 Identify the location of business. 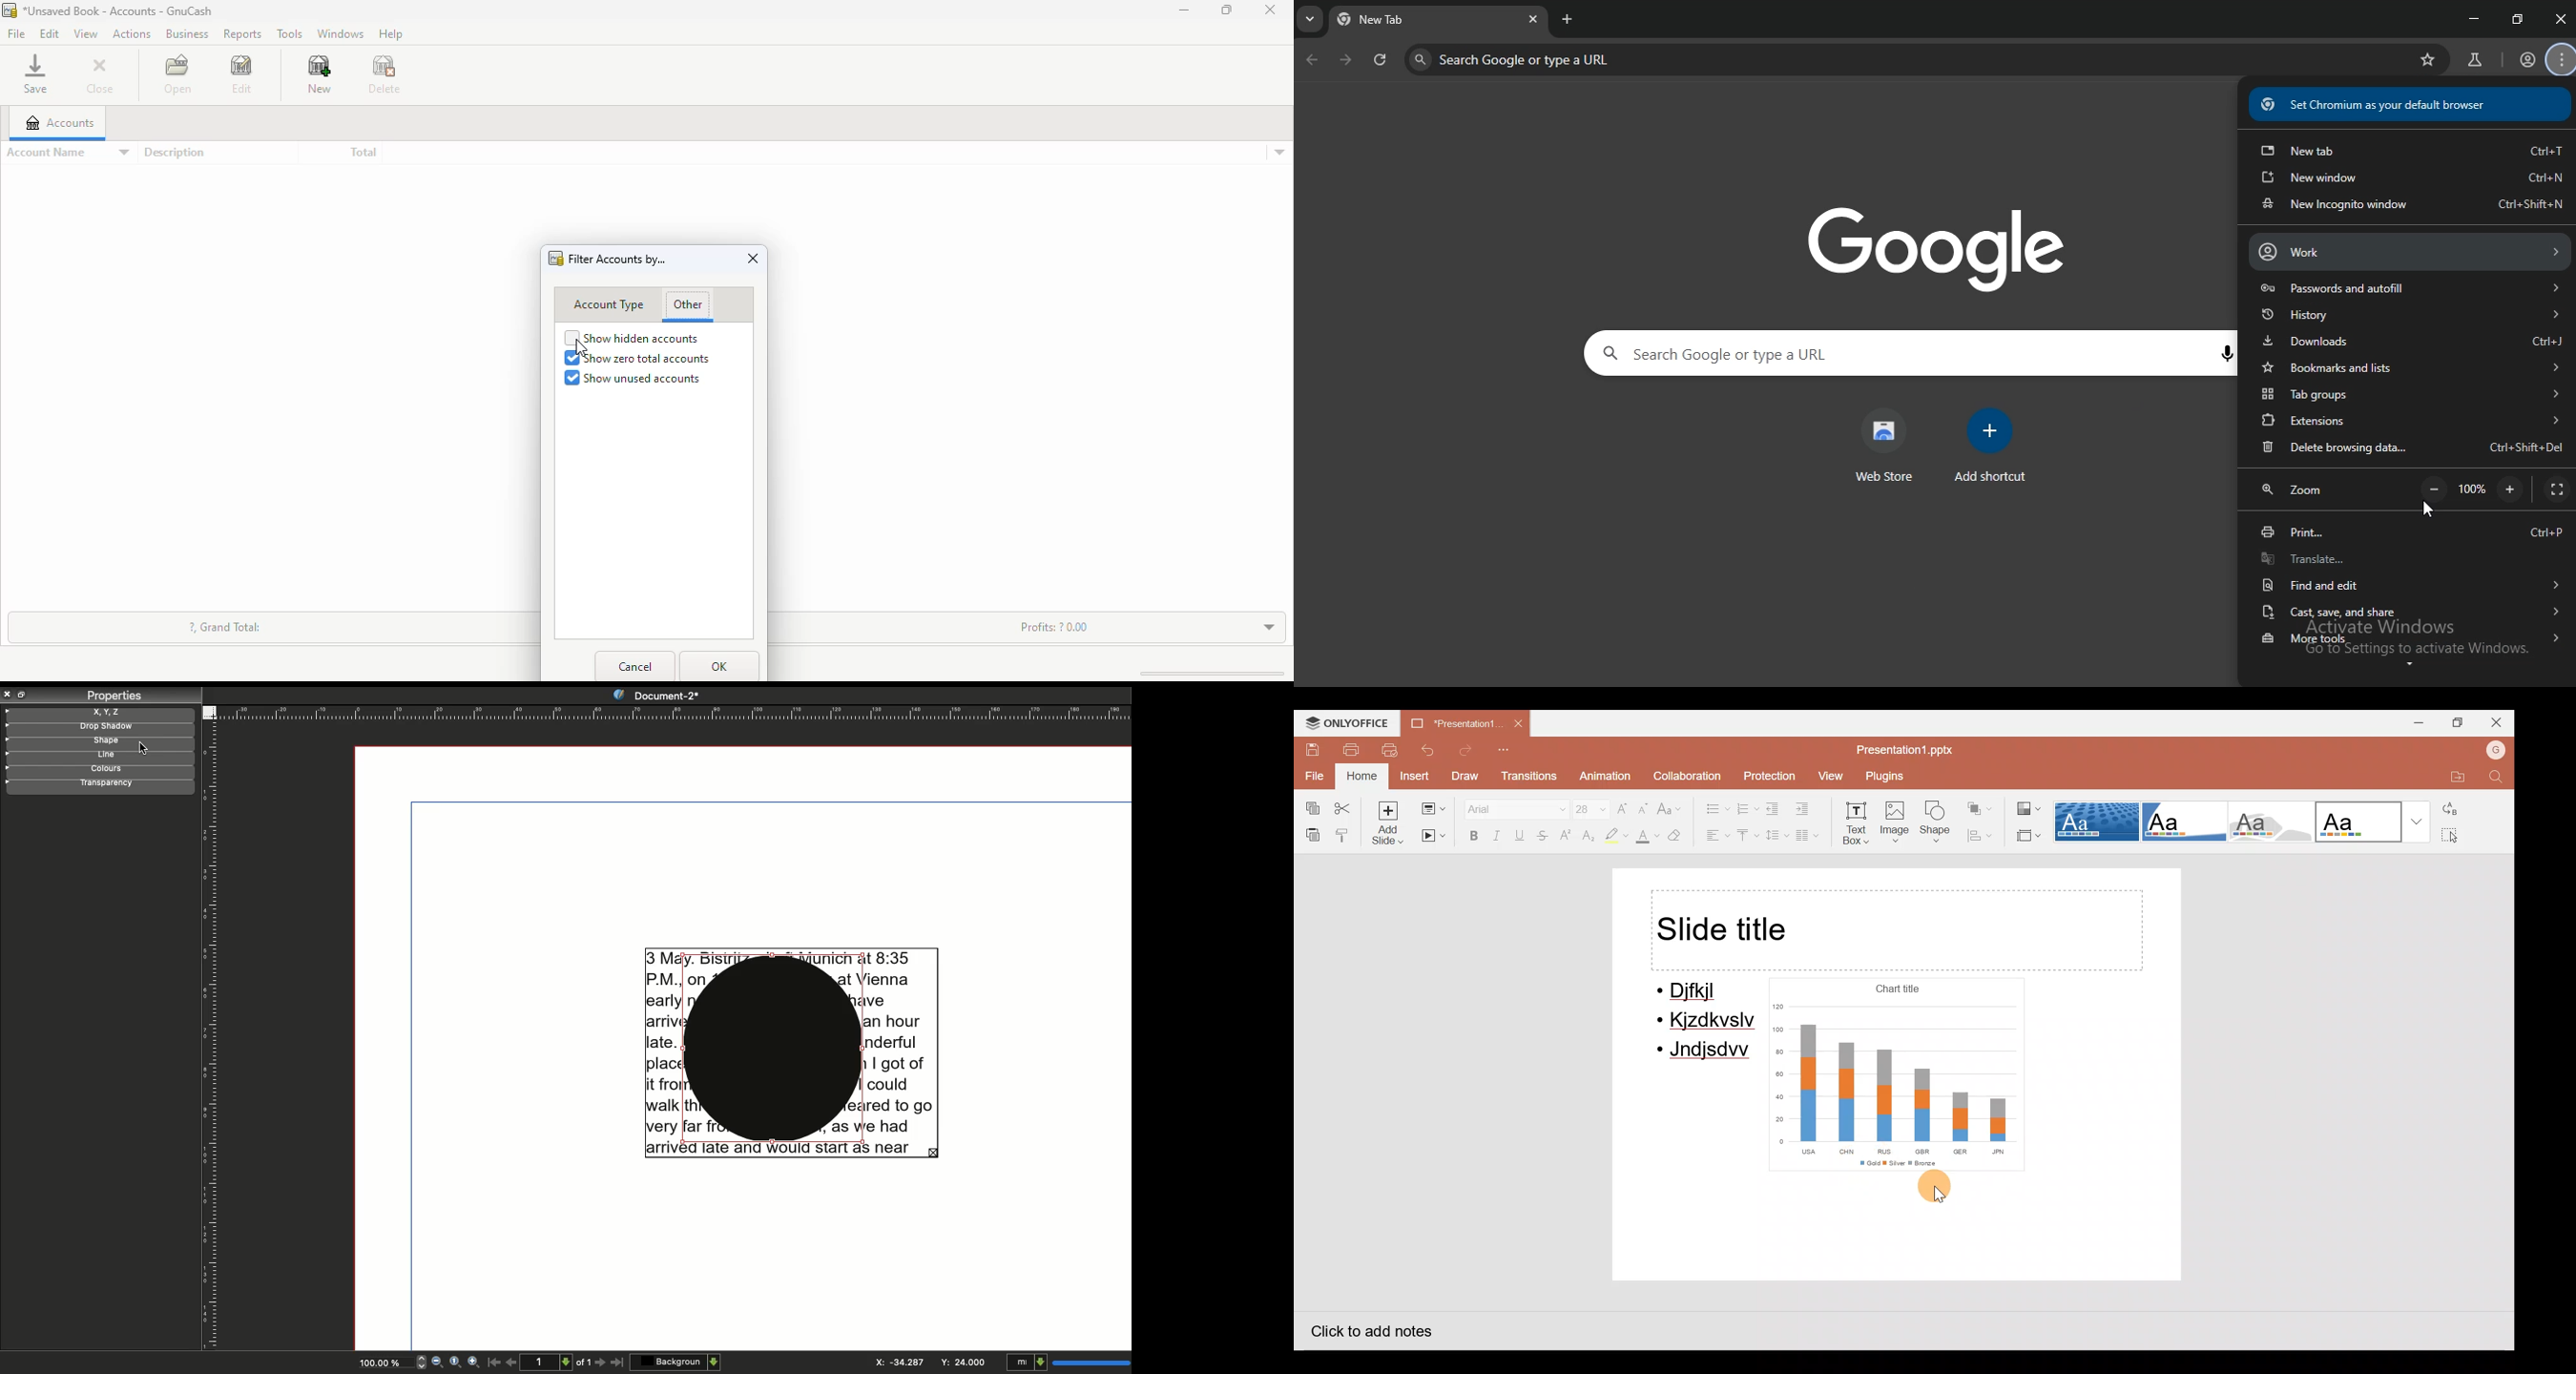
(187, 33).